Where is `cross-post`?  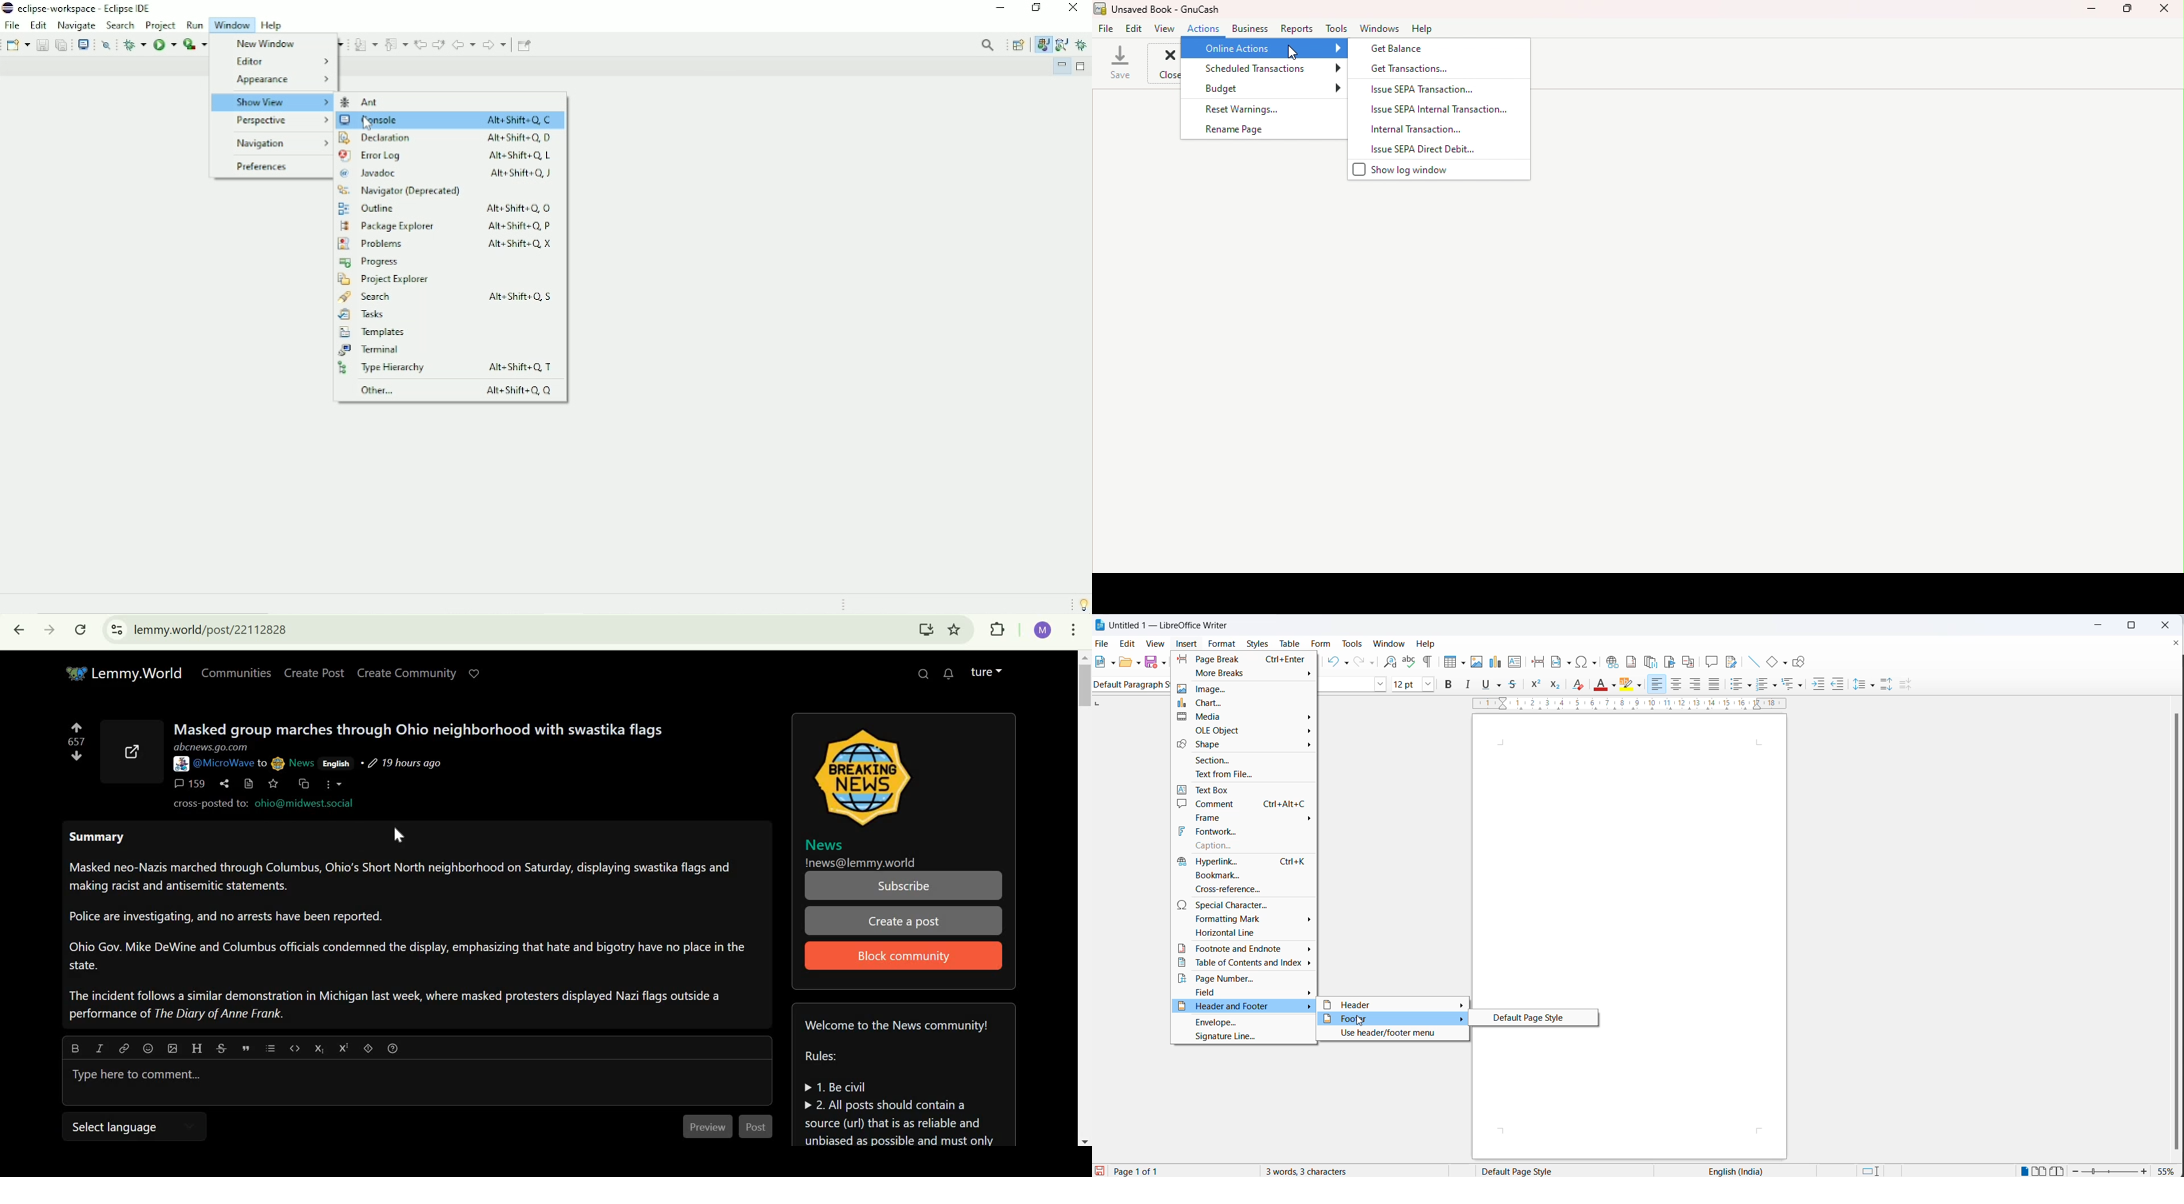
cross-post is located at coordinates (305, 784).